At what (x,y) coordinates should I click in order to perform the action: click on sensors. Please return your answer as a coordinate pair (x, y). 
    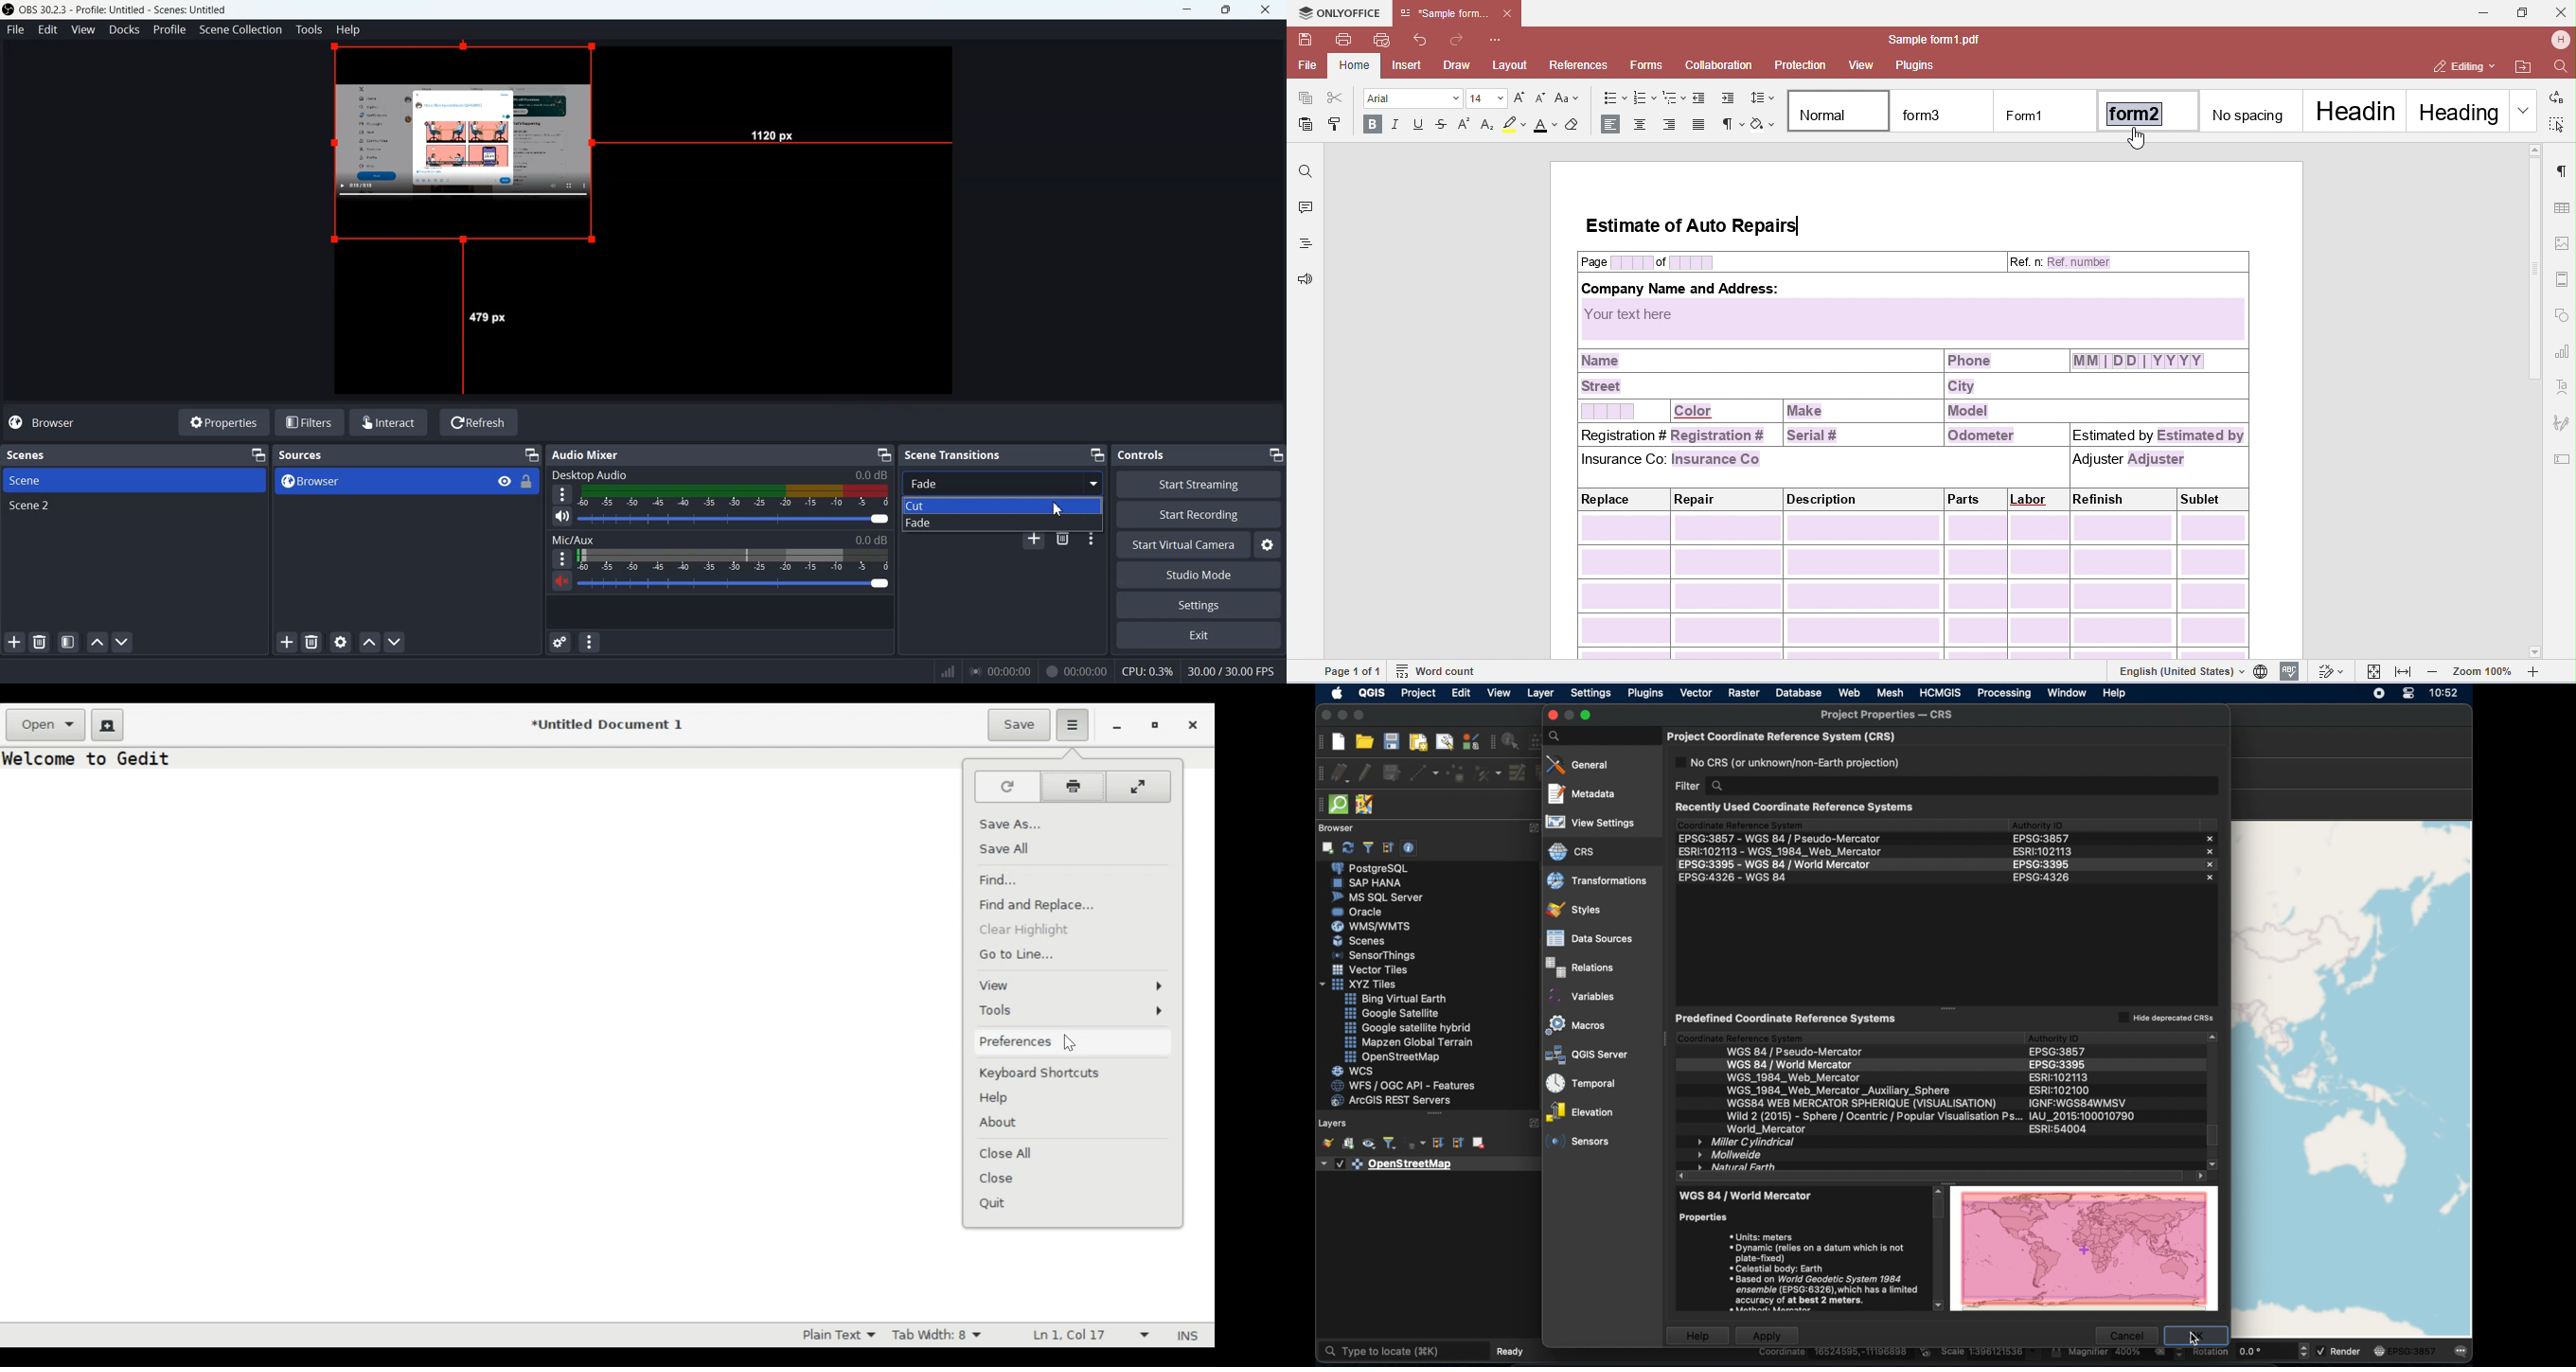
    Looking at the image, I should click on (1580, 1144).